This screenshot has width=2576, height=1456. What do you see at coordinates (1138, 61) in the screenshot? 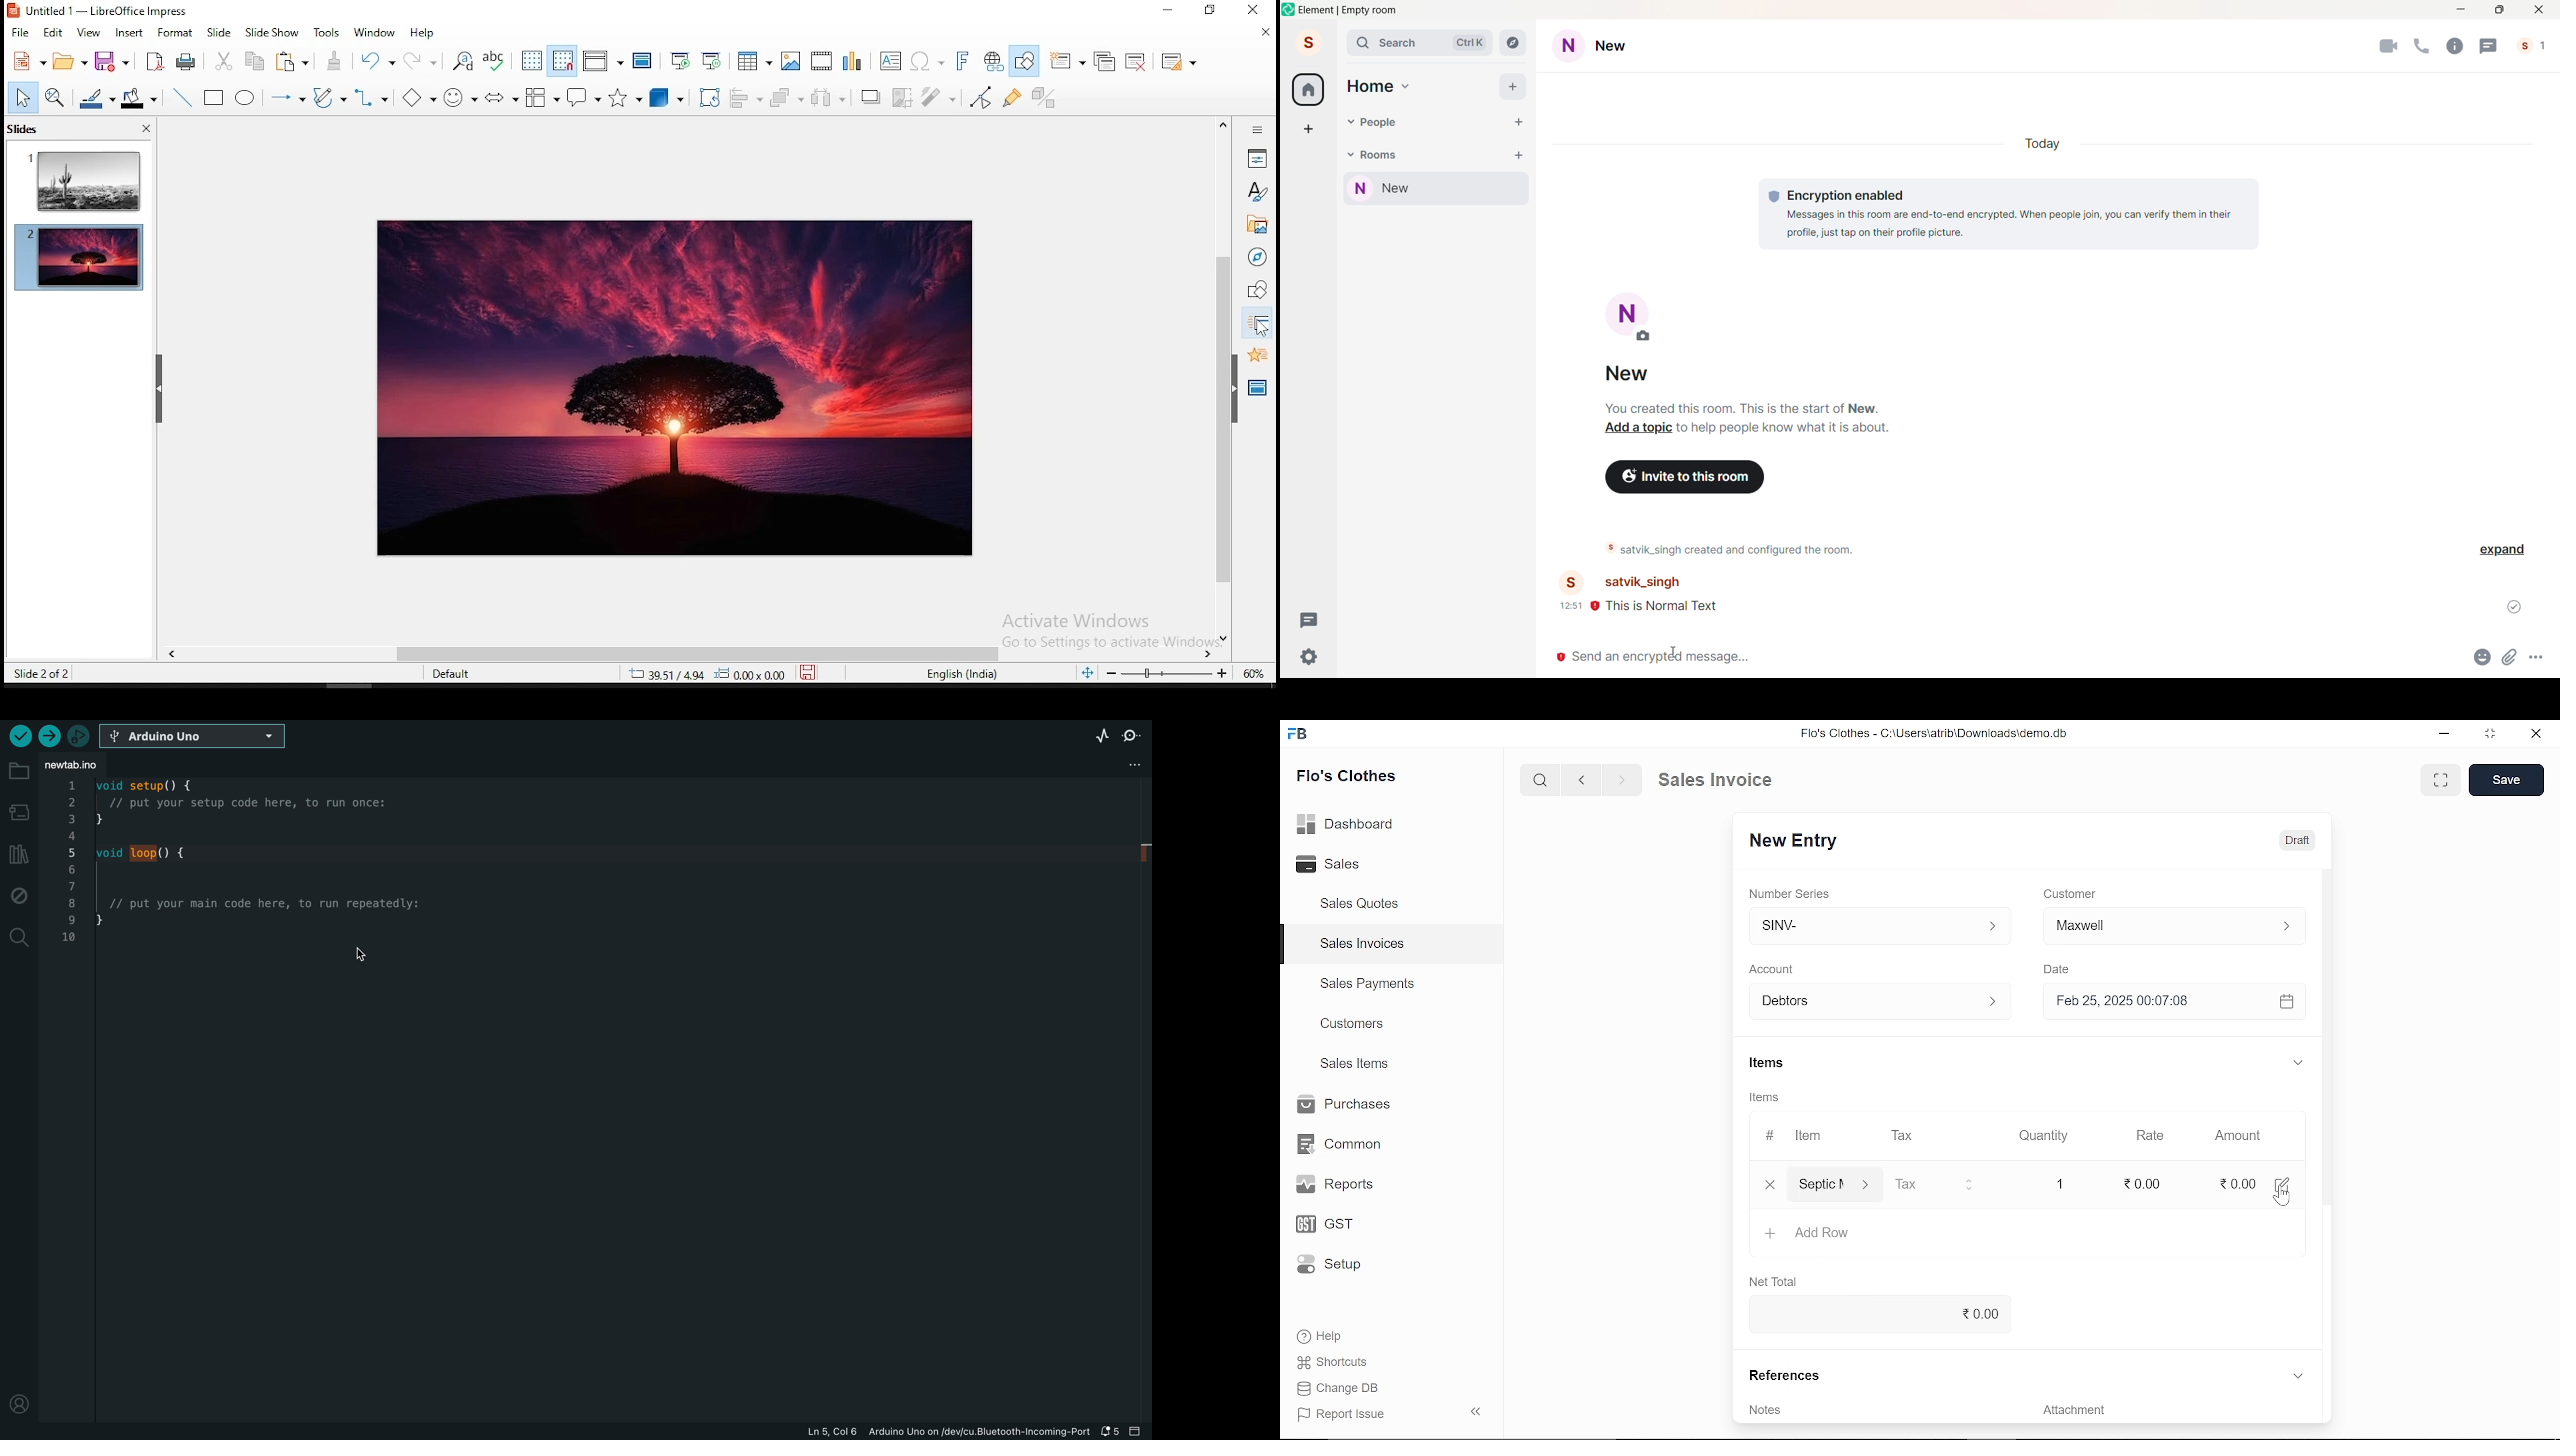
I see `delete slide` at bounding box center [1138, 61].